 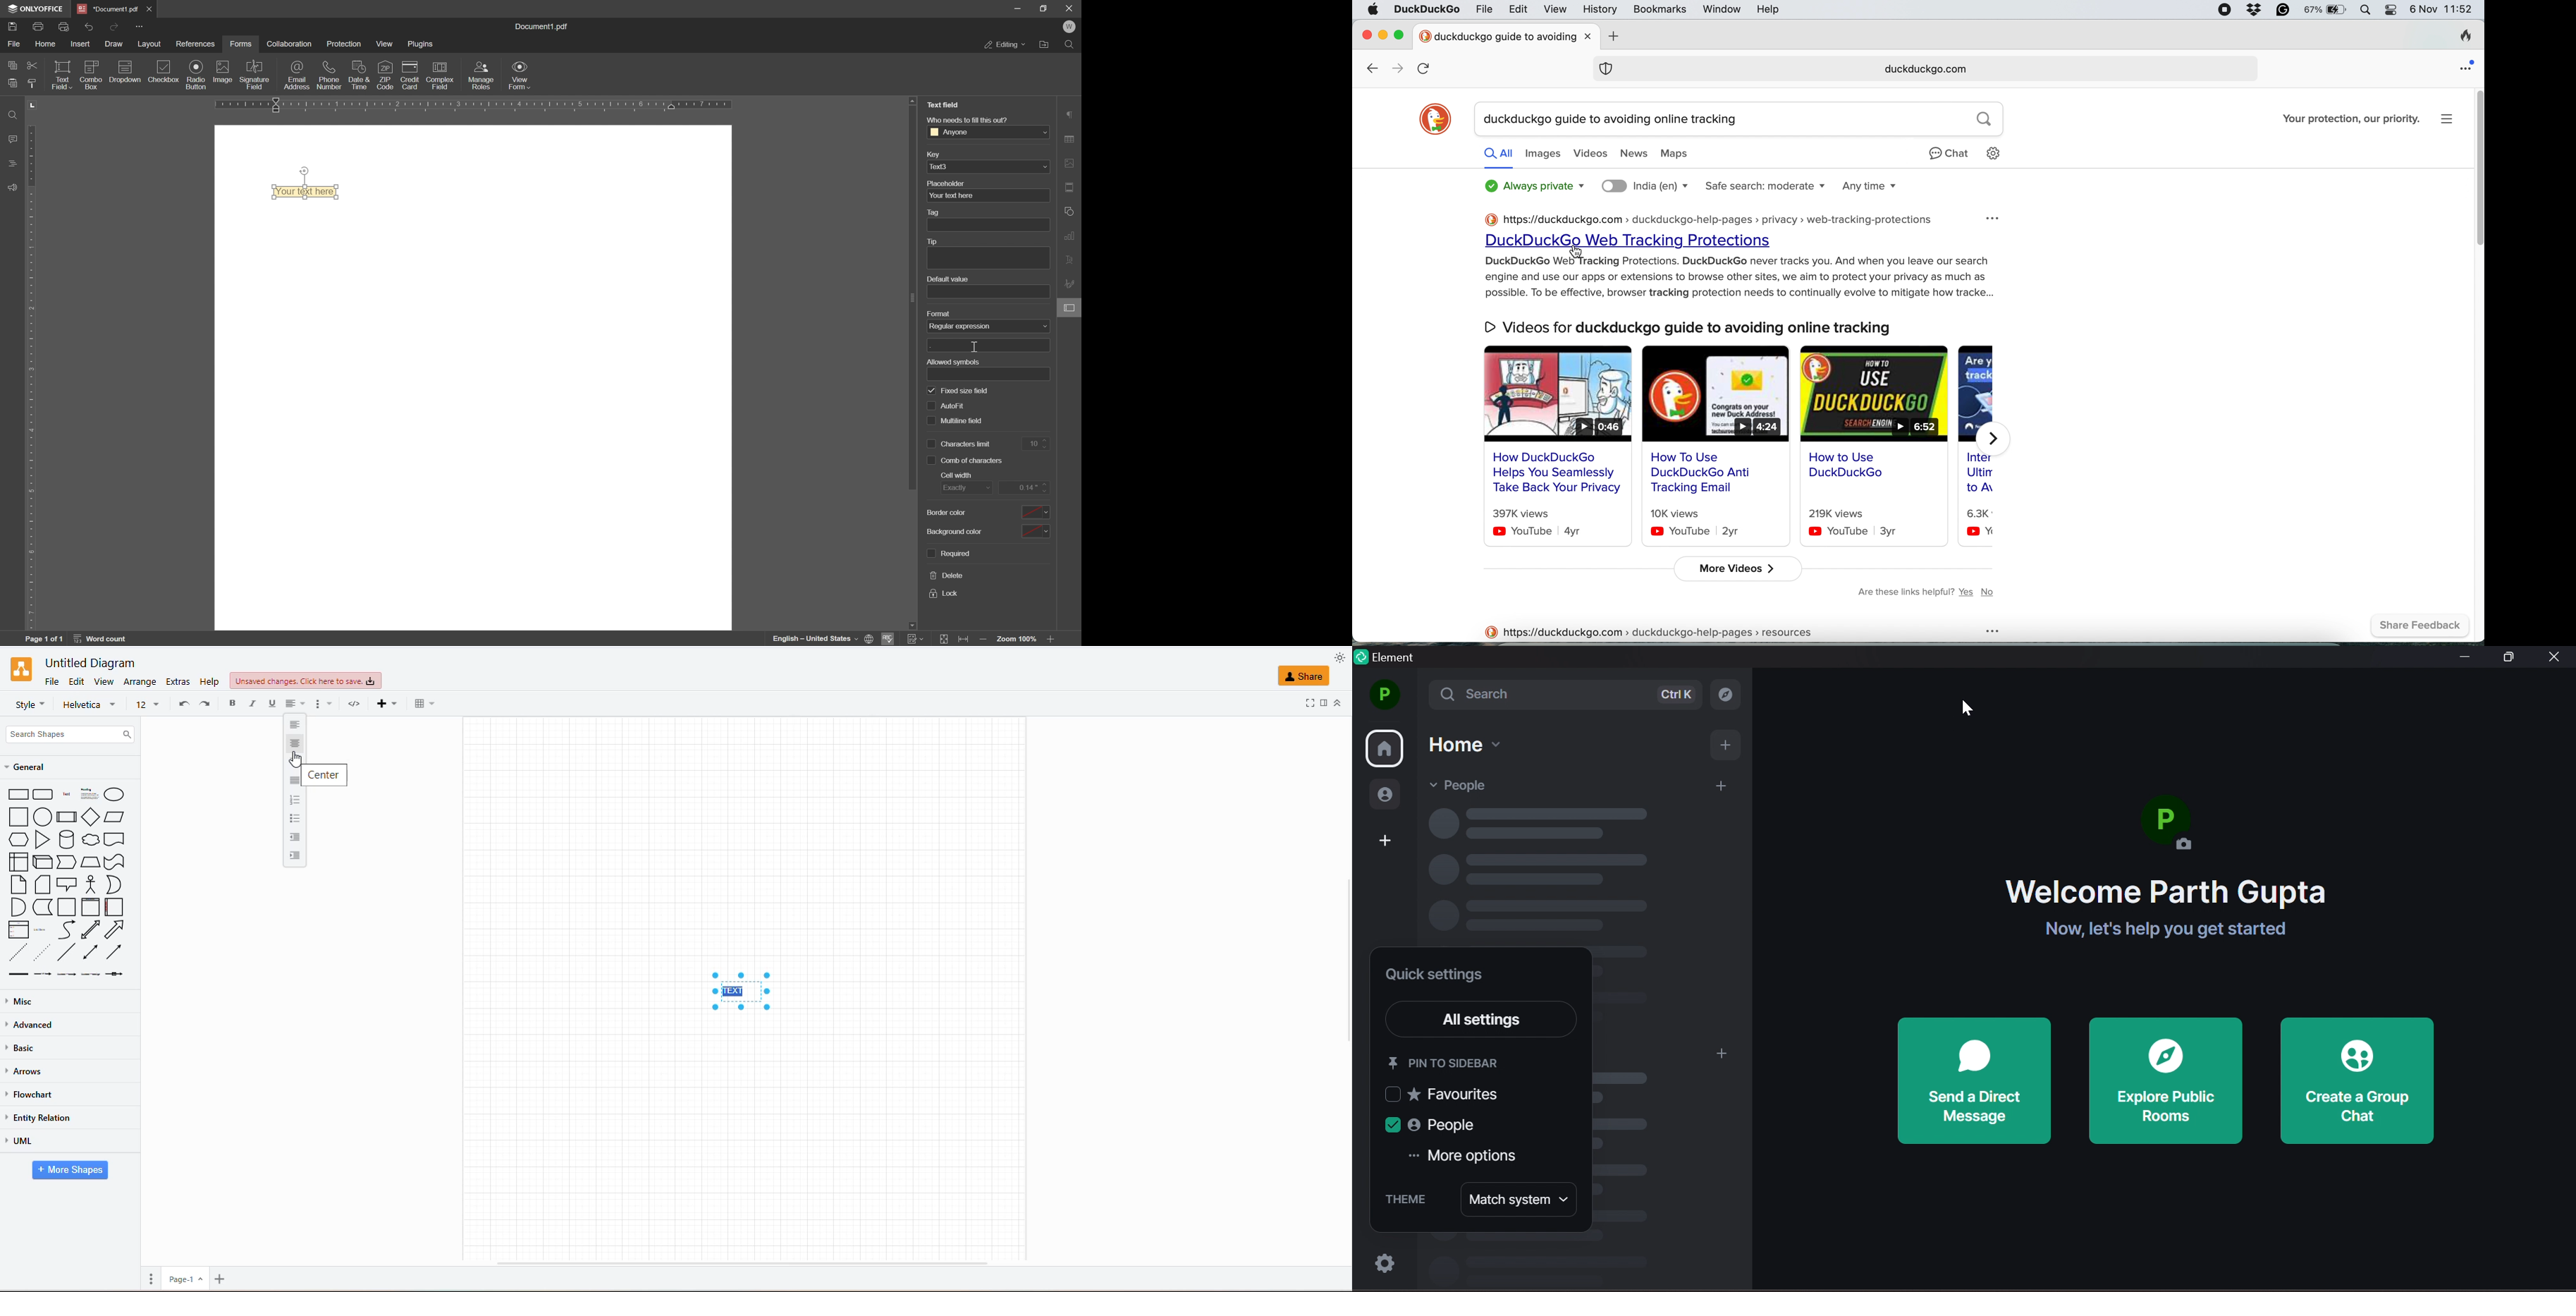 What do you see at coordinates (1979, 474) in the screenshot?
I see `inter ` at bounding box center [1979, 474].